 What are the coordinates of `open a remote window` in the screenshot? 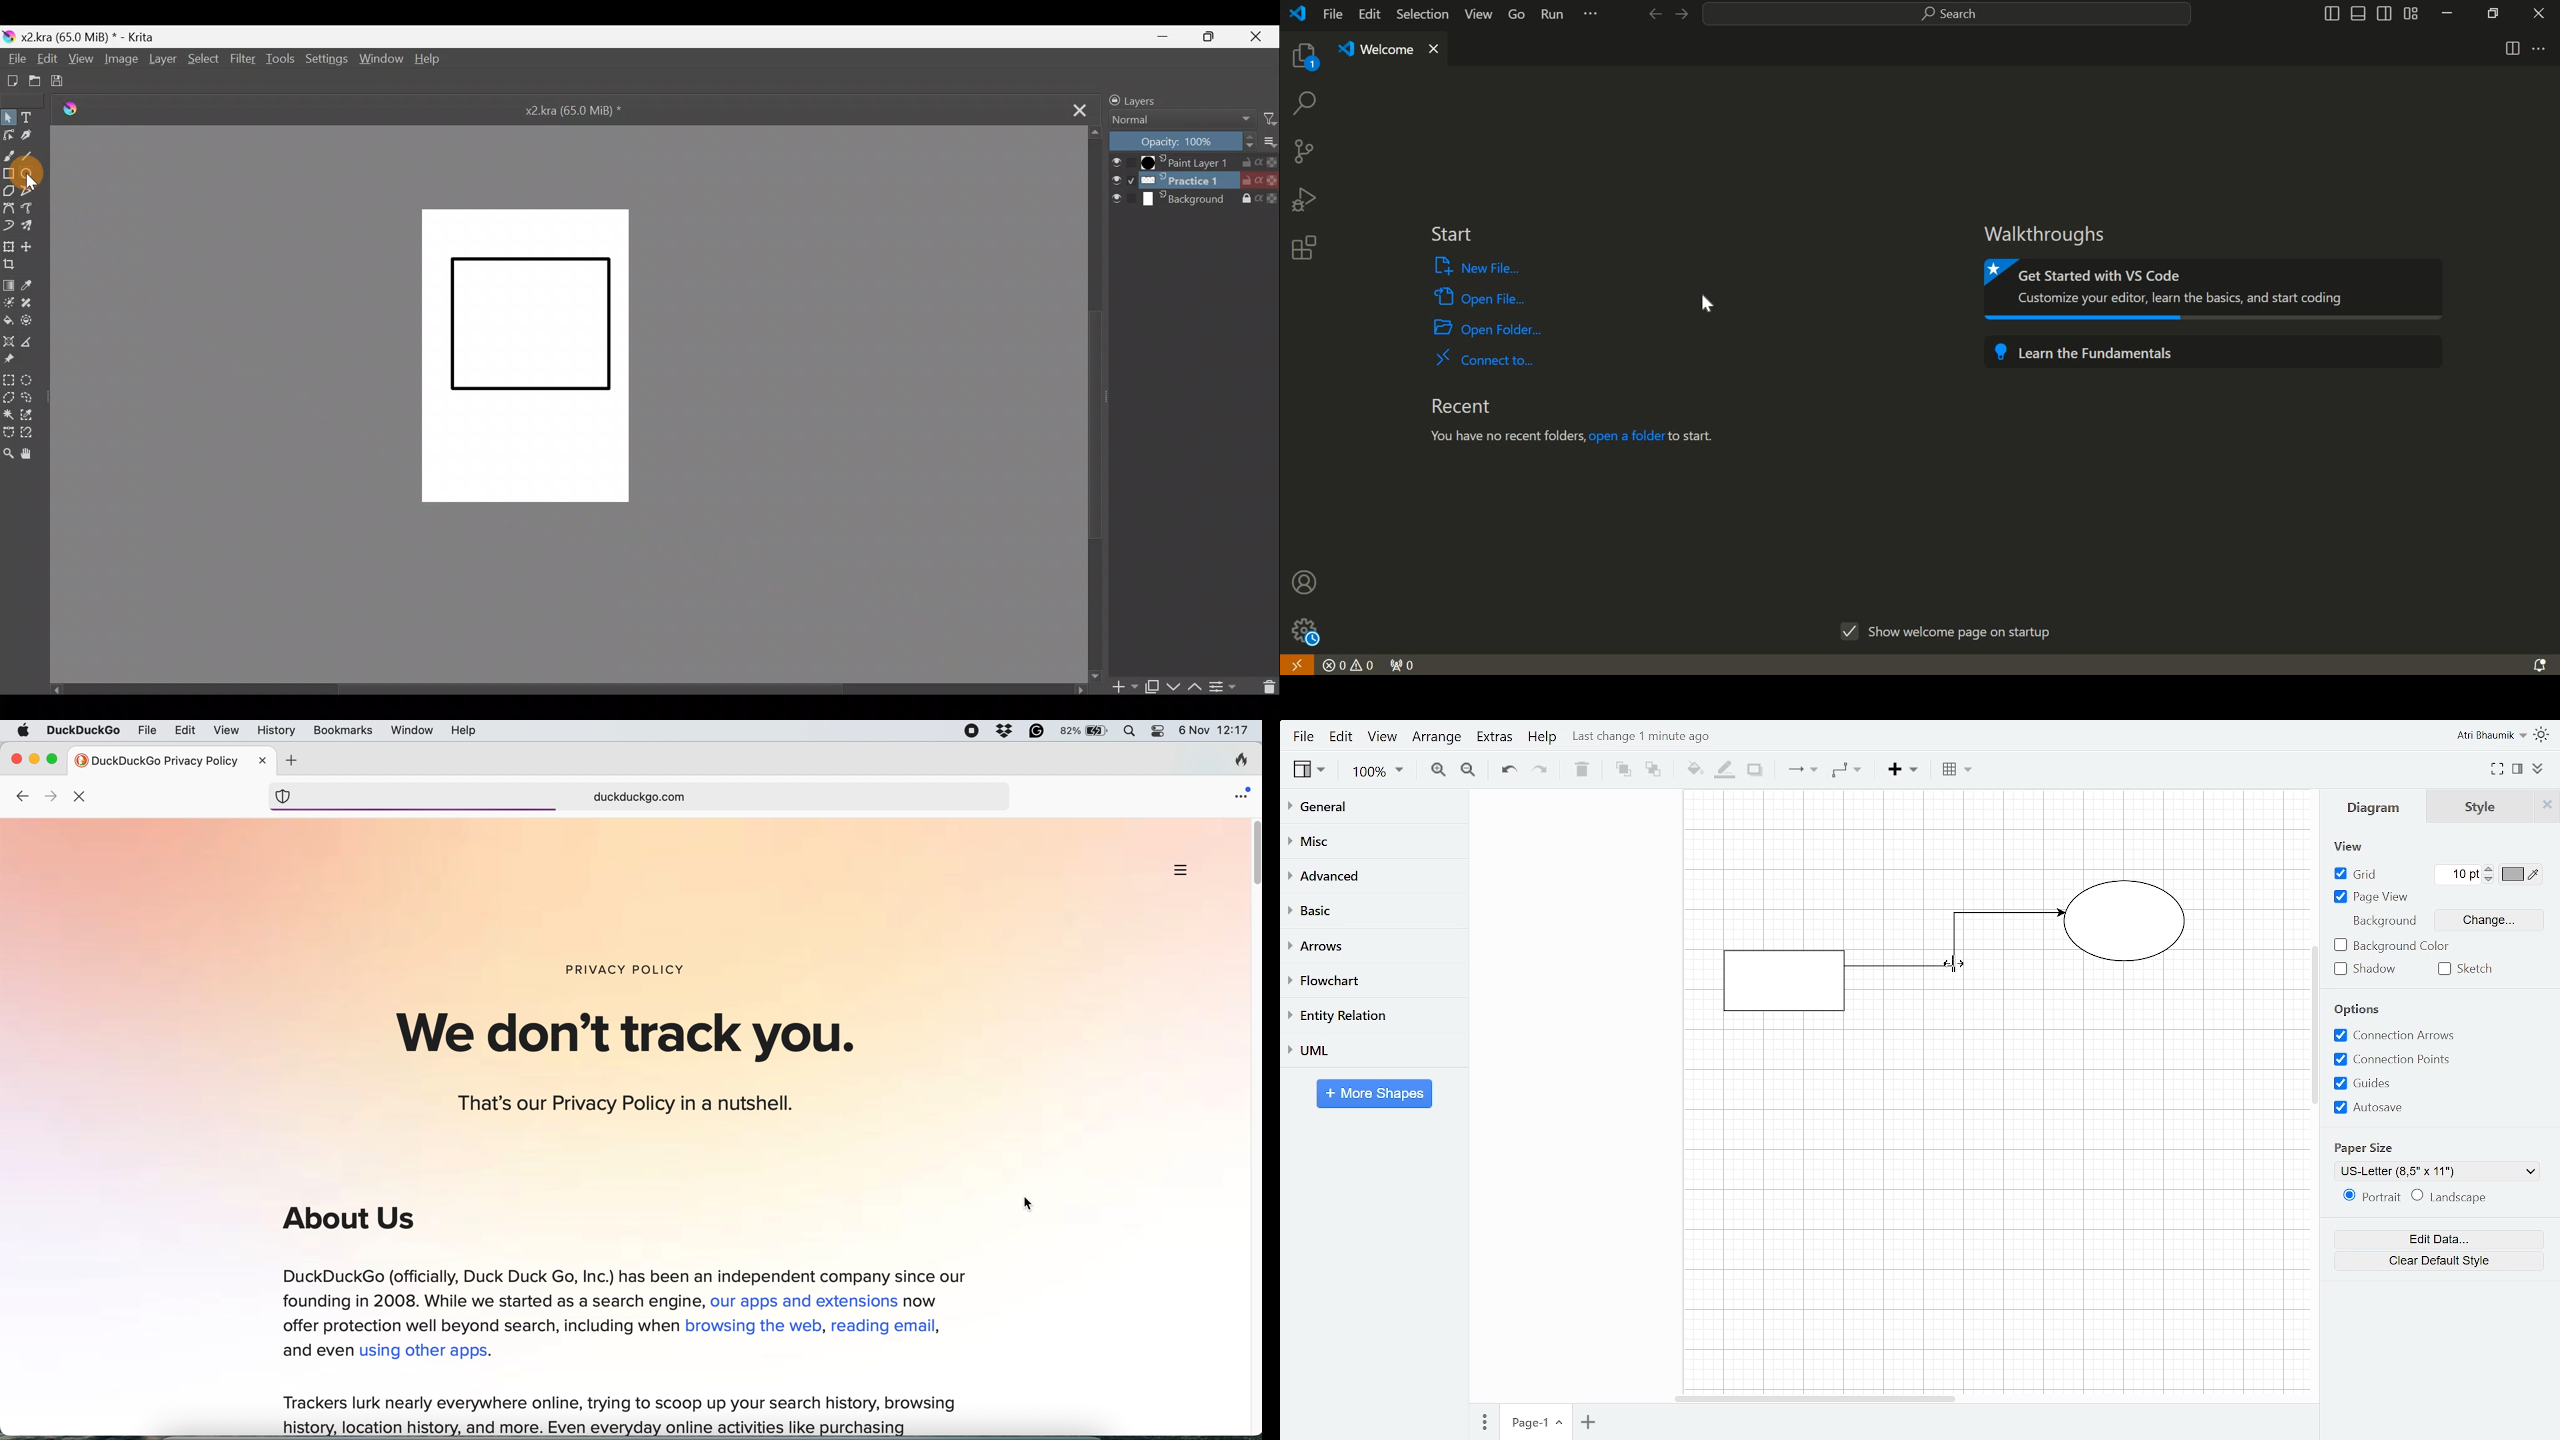 It's located at (1296, 664).